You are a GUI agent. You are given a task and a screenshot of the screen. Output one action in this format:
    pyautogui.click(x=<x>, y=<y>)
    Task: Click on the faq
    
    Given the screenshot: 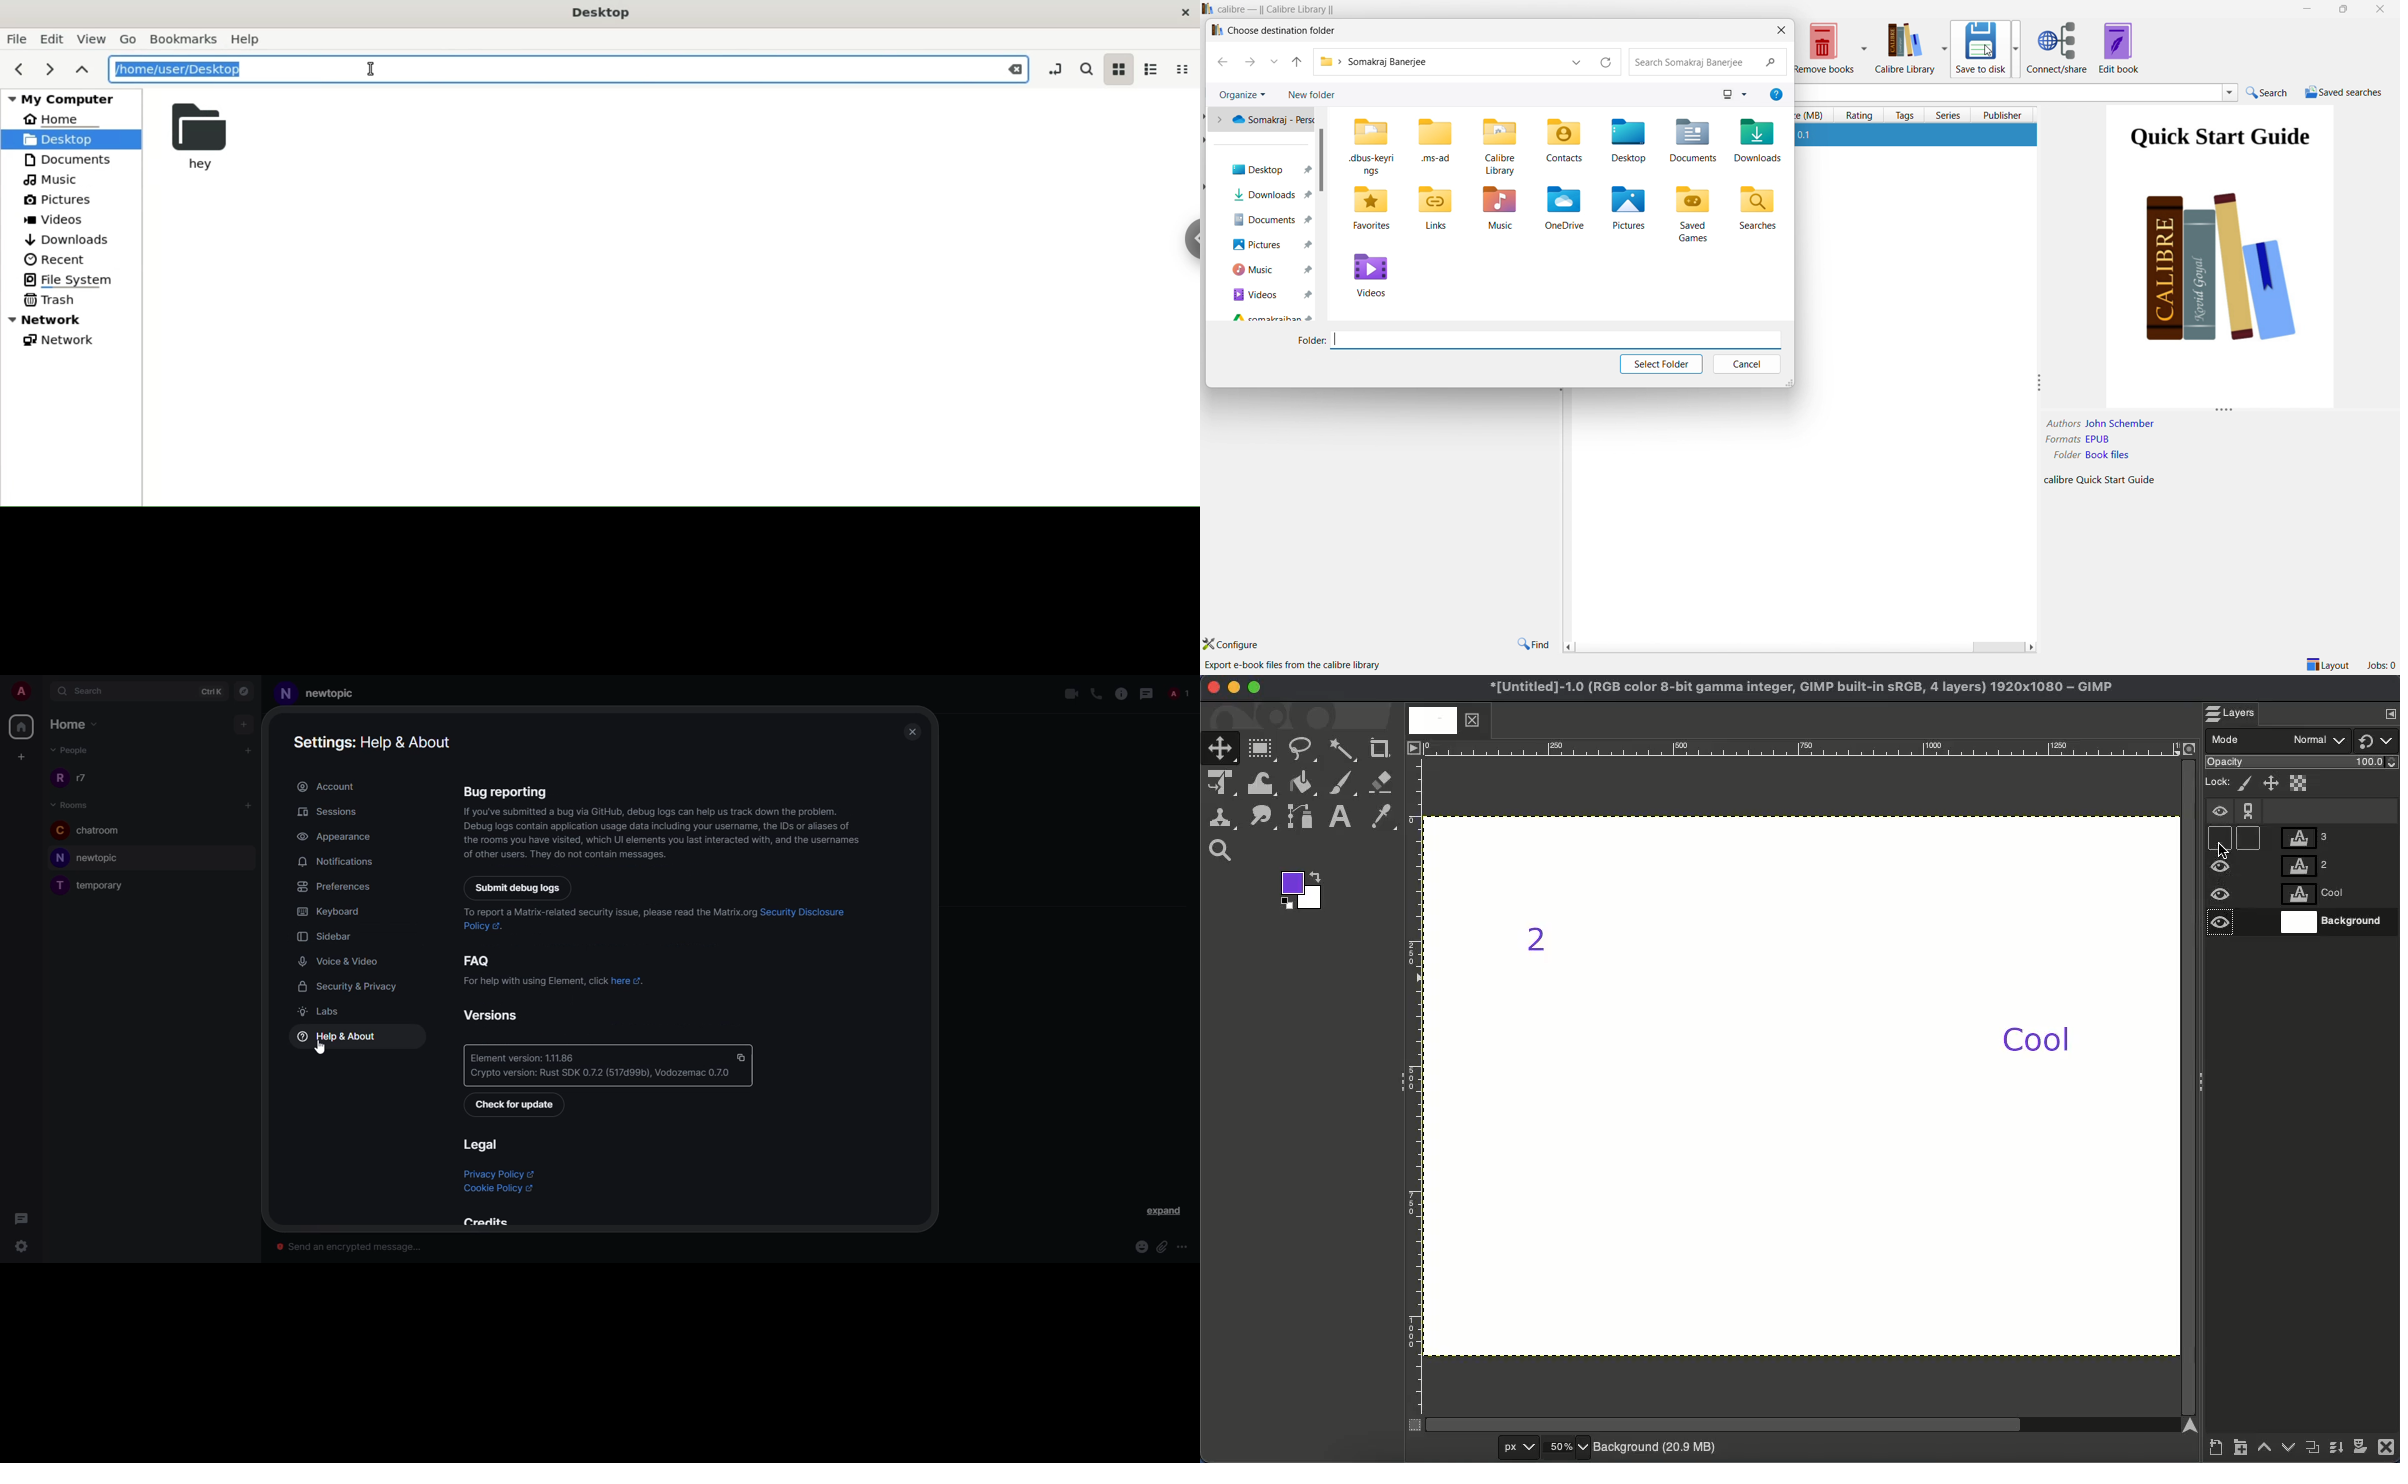 What is the action you would take?
    pyautogui.click(x=478, y=960)
    